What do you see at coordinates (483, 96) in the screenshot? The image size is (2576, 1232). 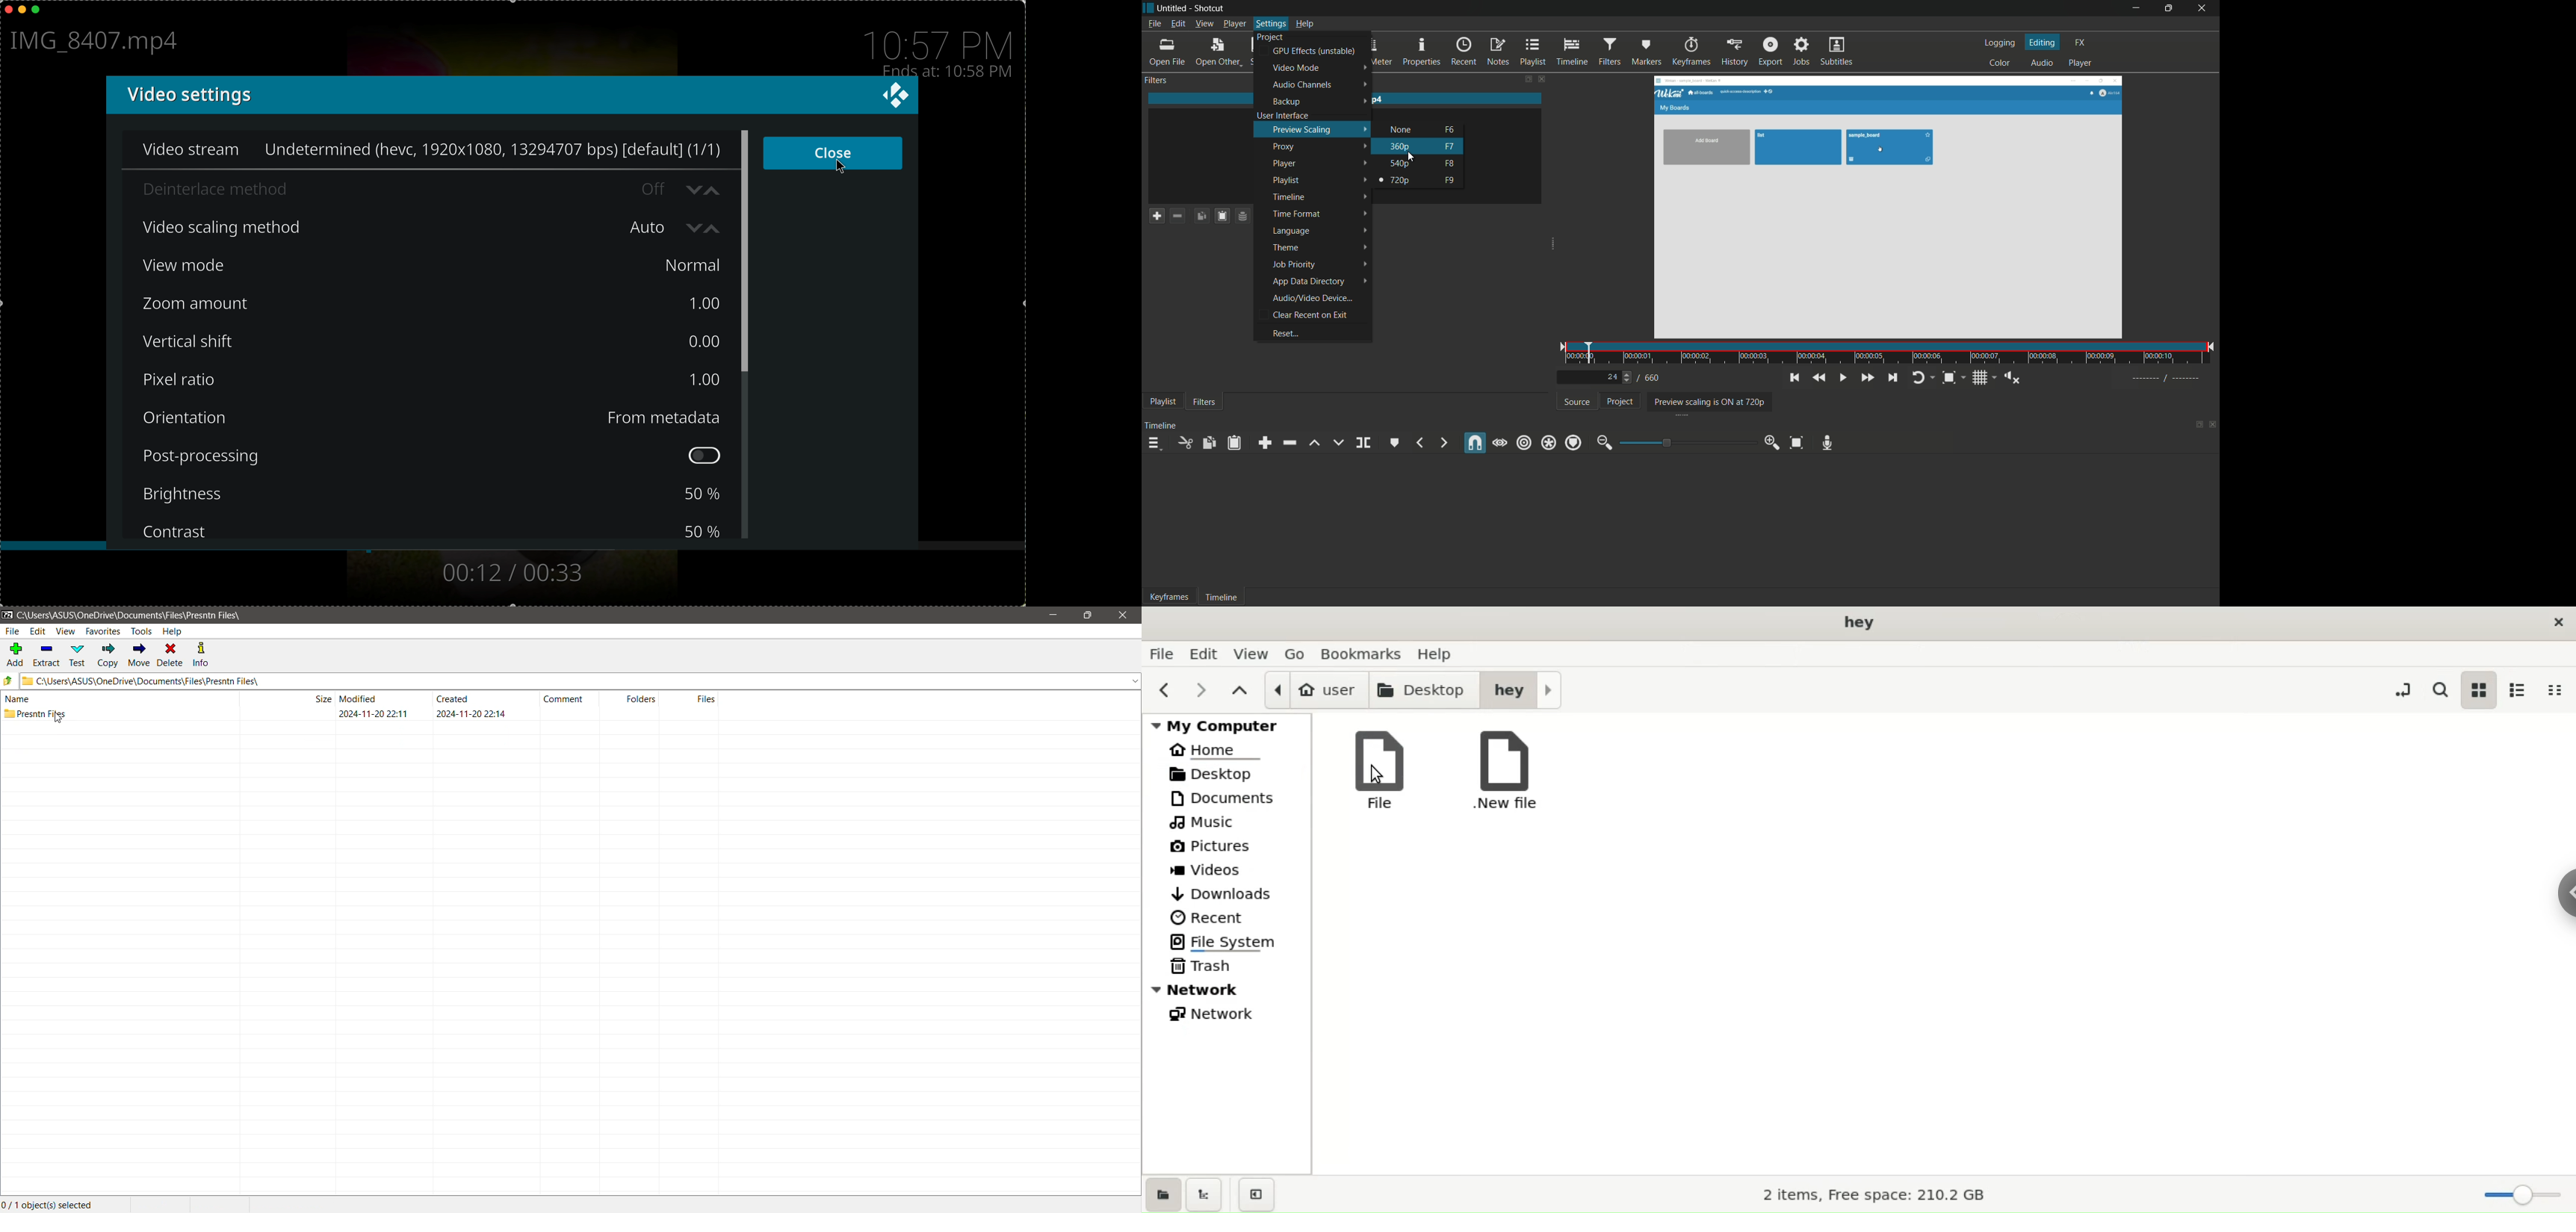 I see `video settings` at bounding box center [483, 96].